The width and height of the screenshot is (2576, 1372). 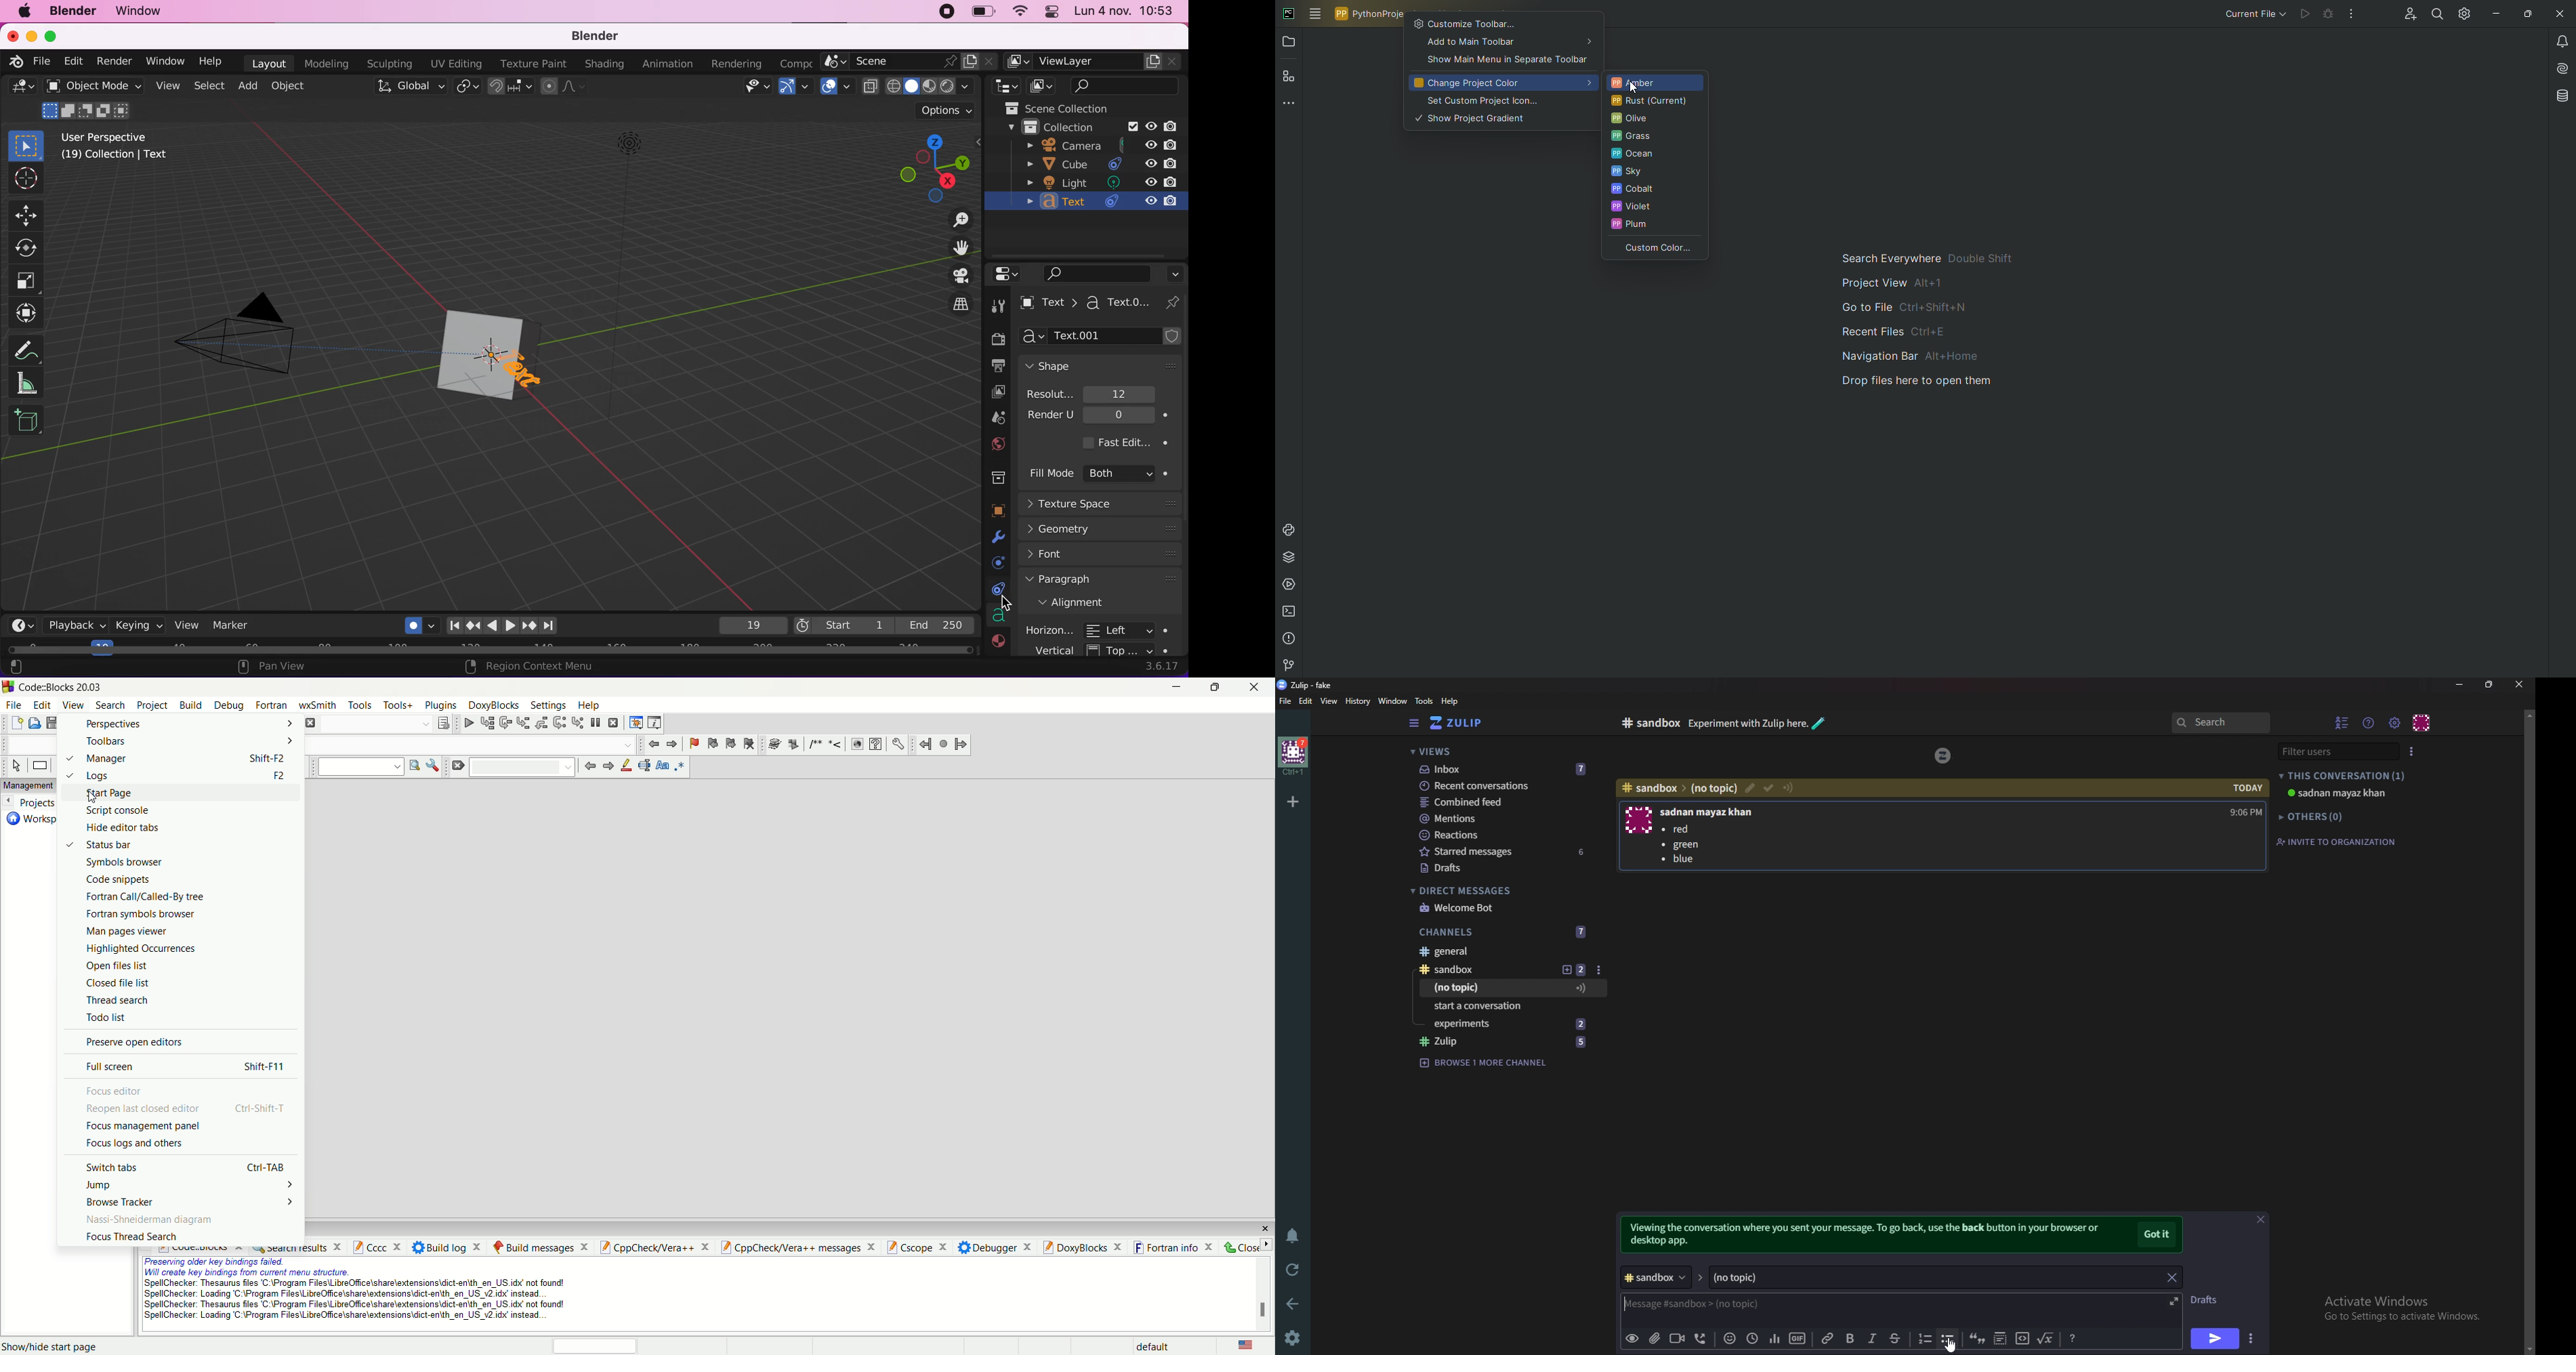 What do you see at coordinates (1466, 723) in the screenshot?
I see `Home view` at bounding box center [1466, 723].